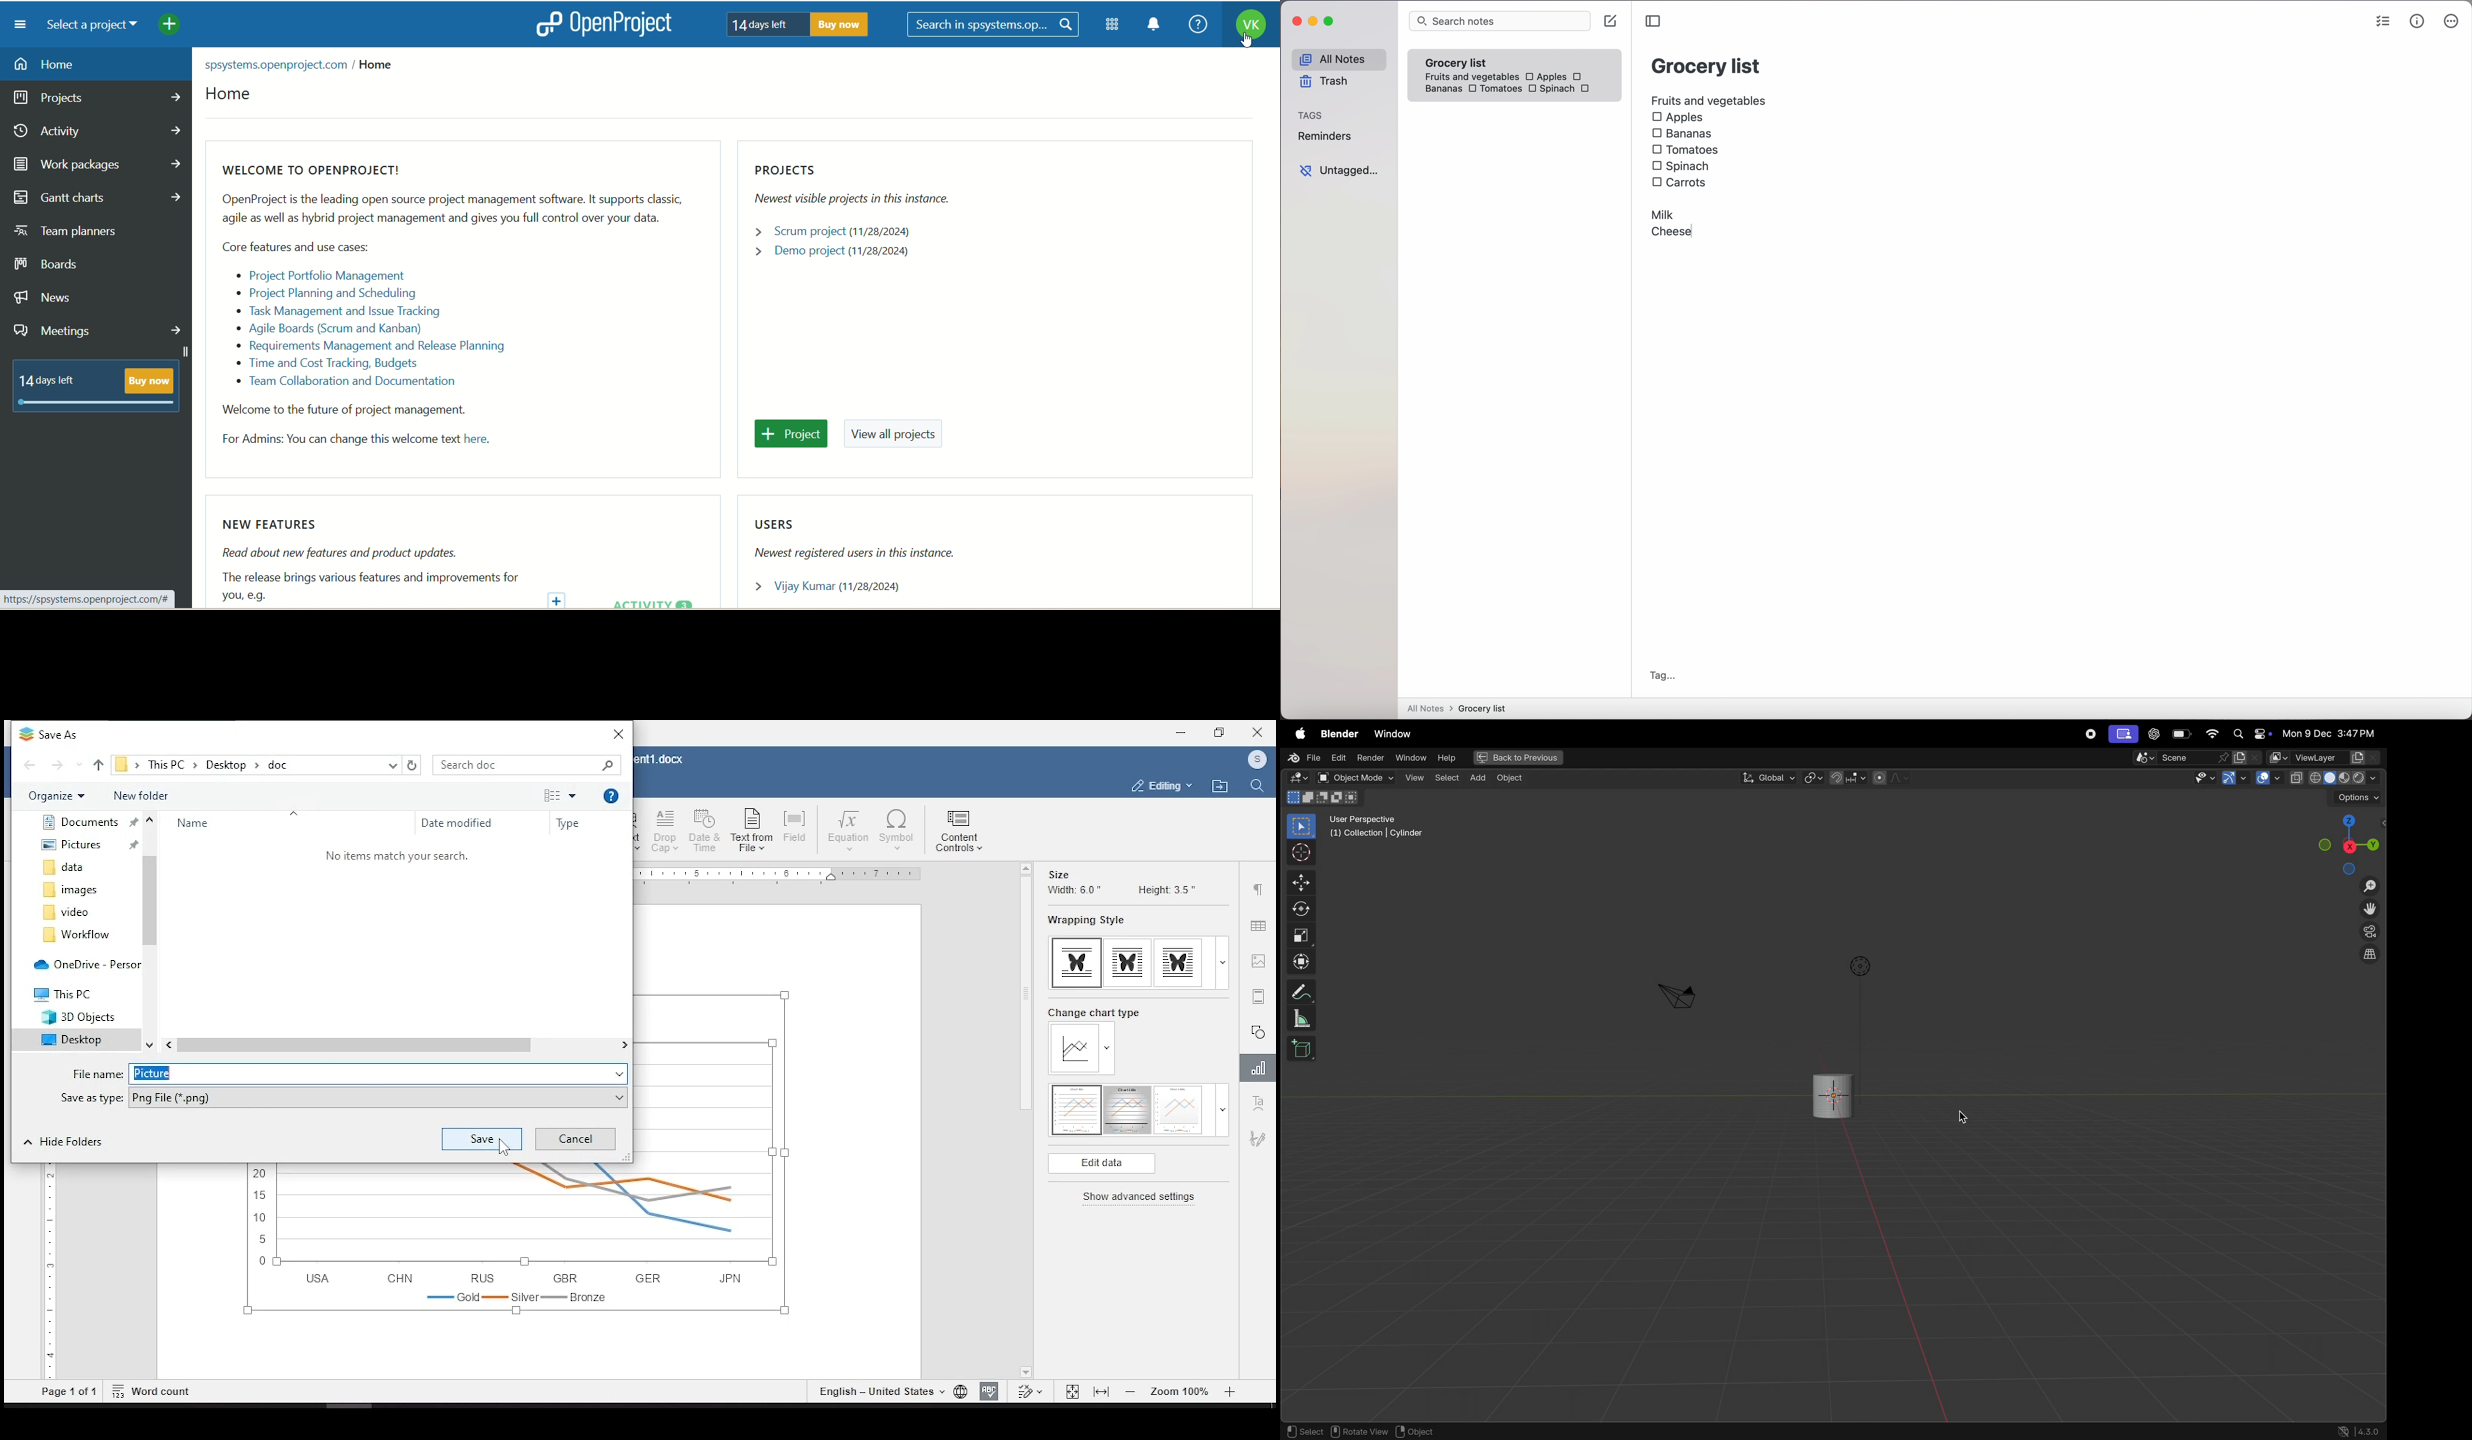 The height and width of the screenshot is (1456, 2492). Describe the element at coordinates (794, 435) in the screenshot. I see `project` at that location.